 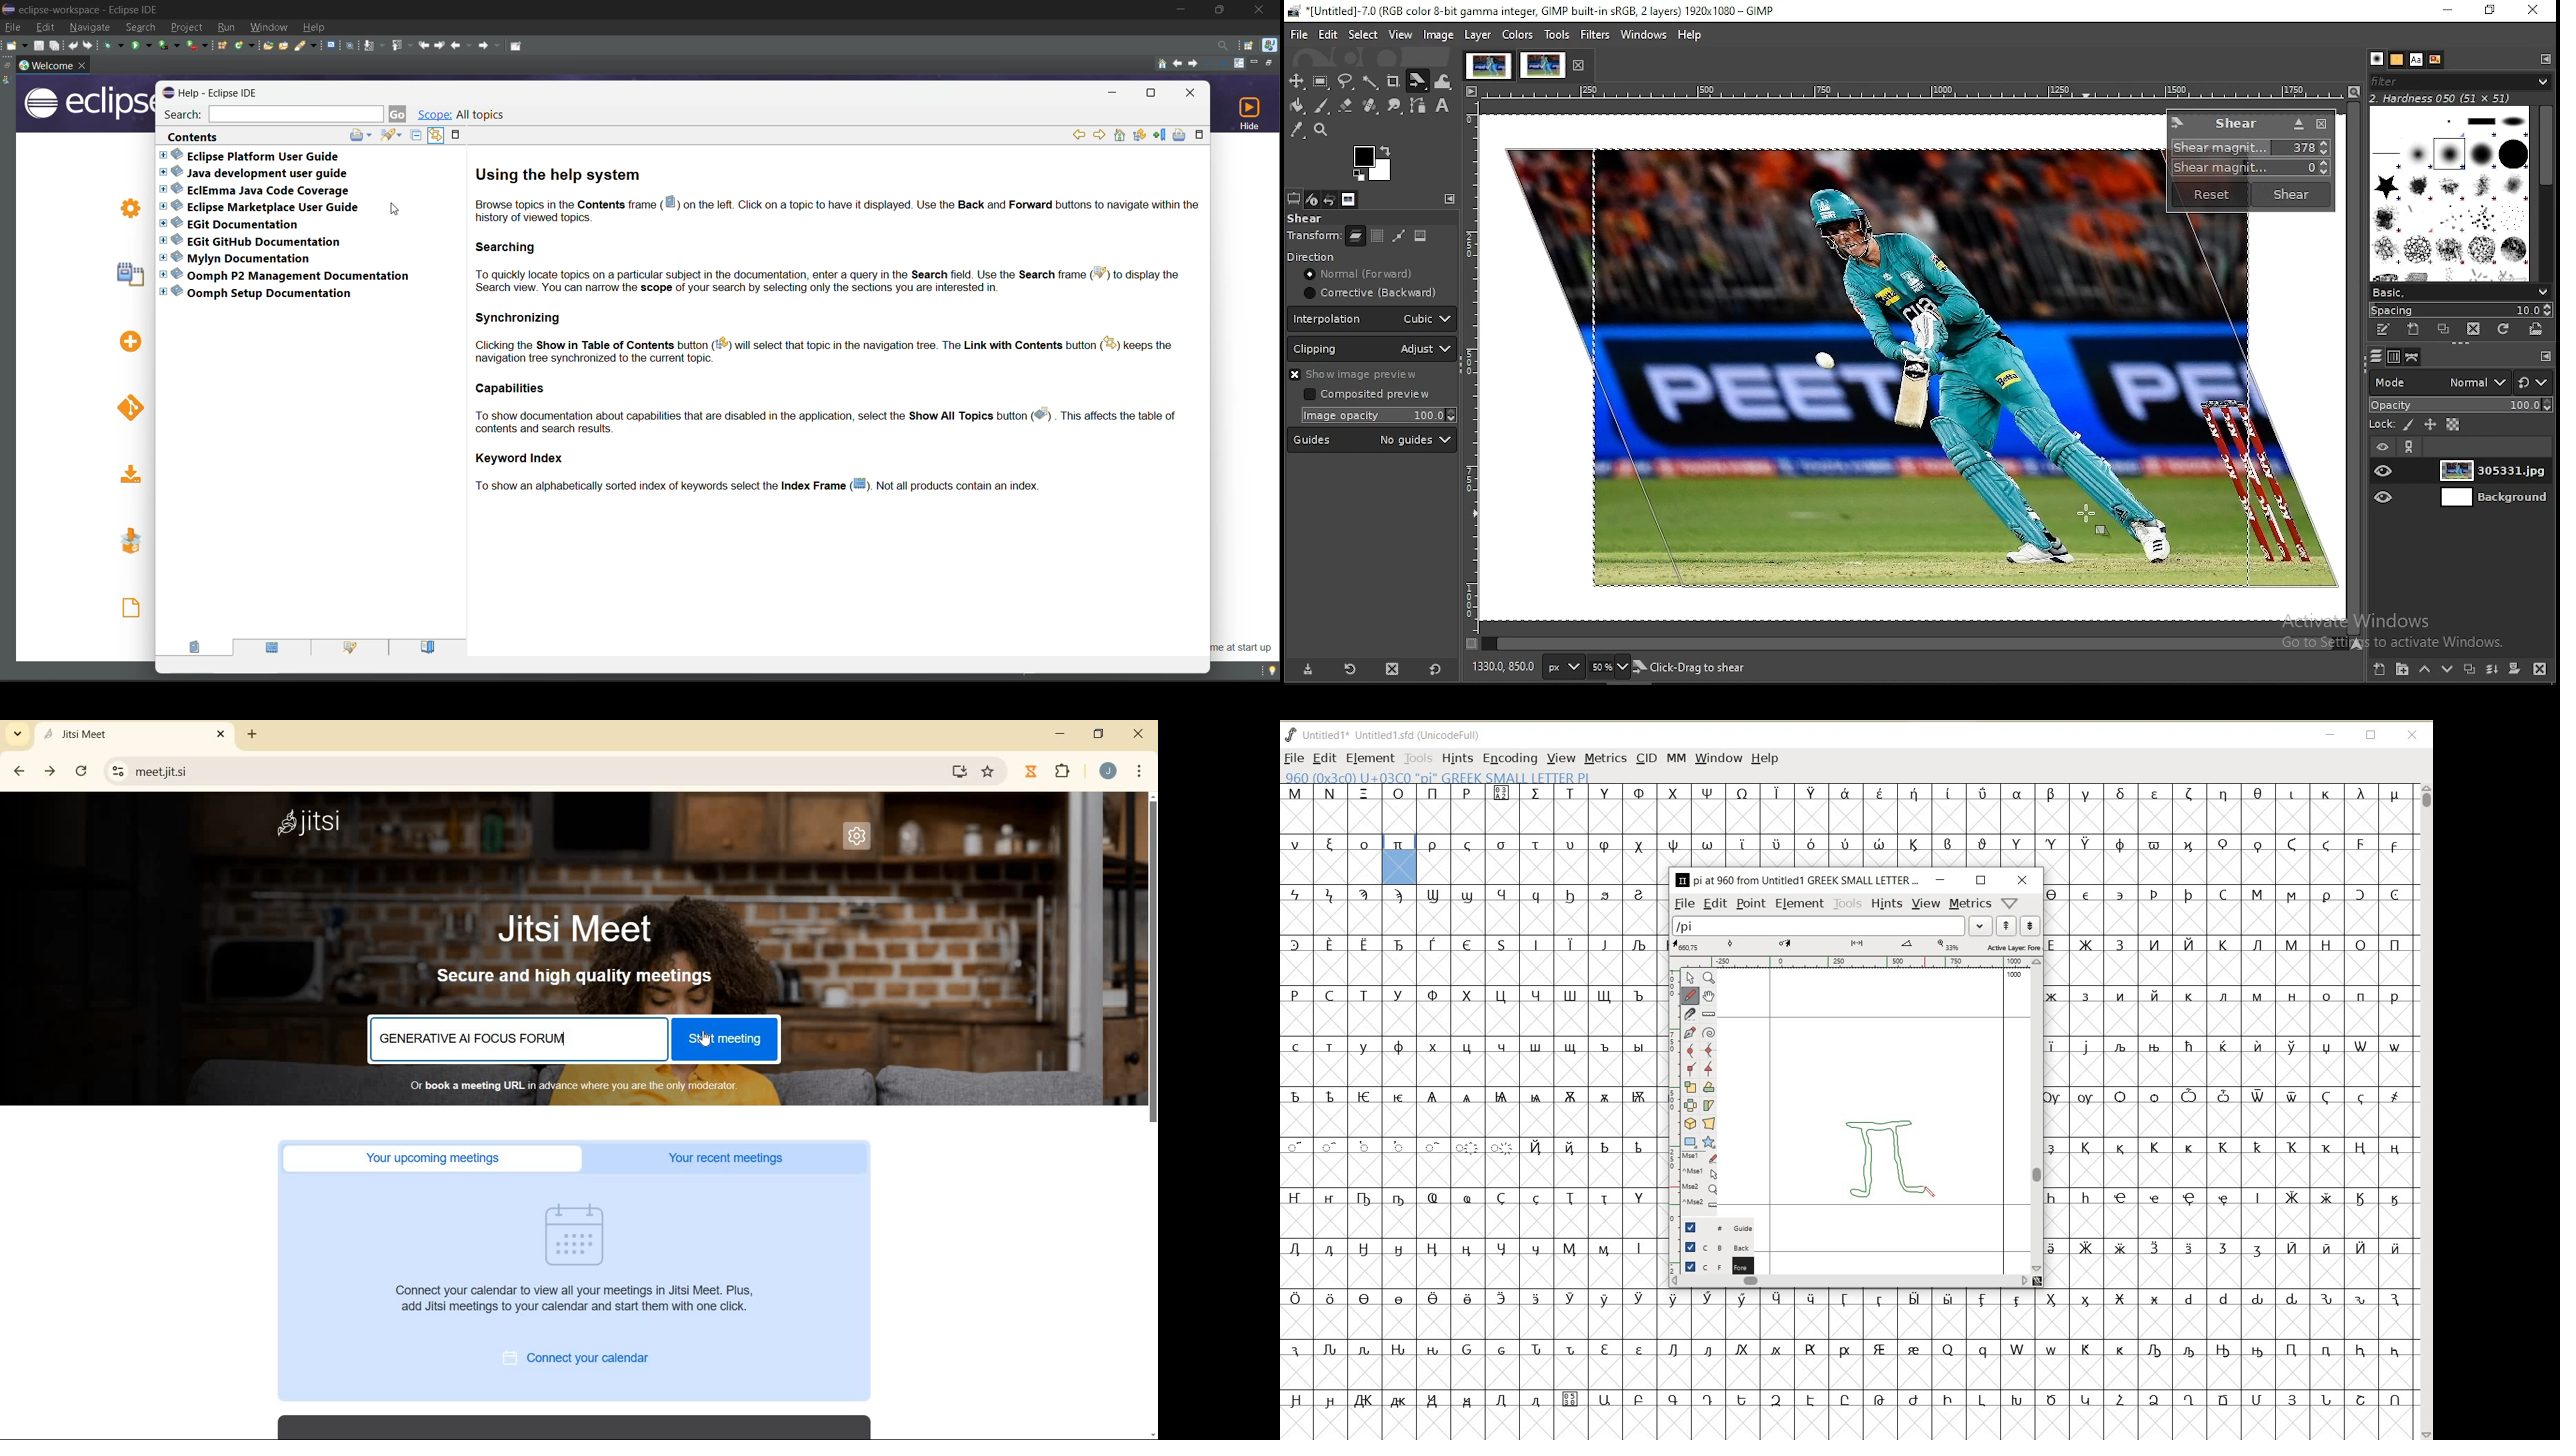 What do you see at coordinates (2038, 1116) in the screenshot?
I see `SCROLLBAR` at bounding box center [2038, 1116].